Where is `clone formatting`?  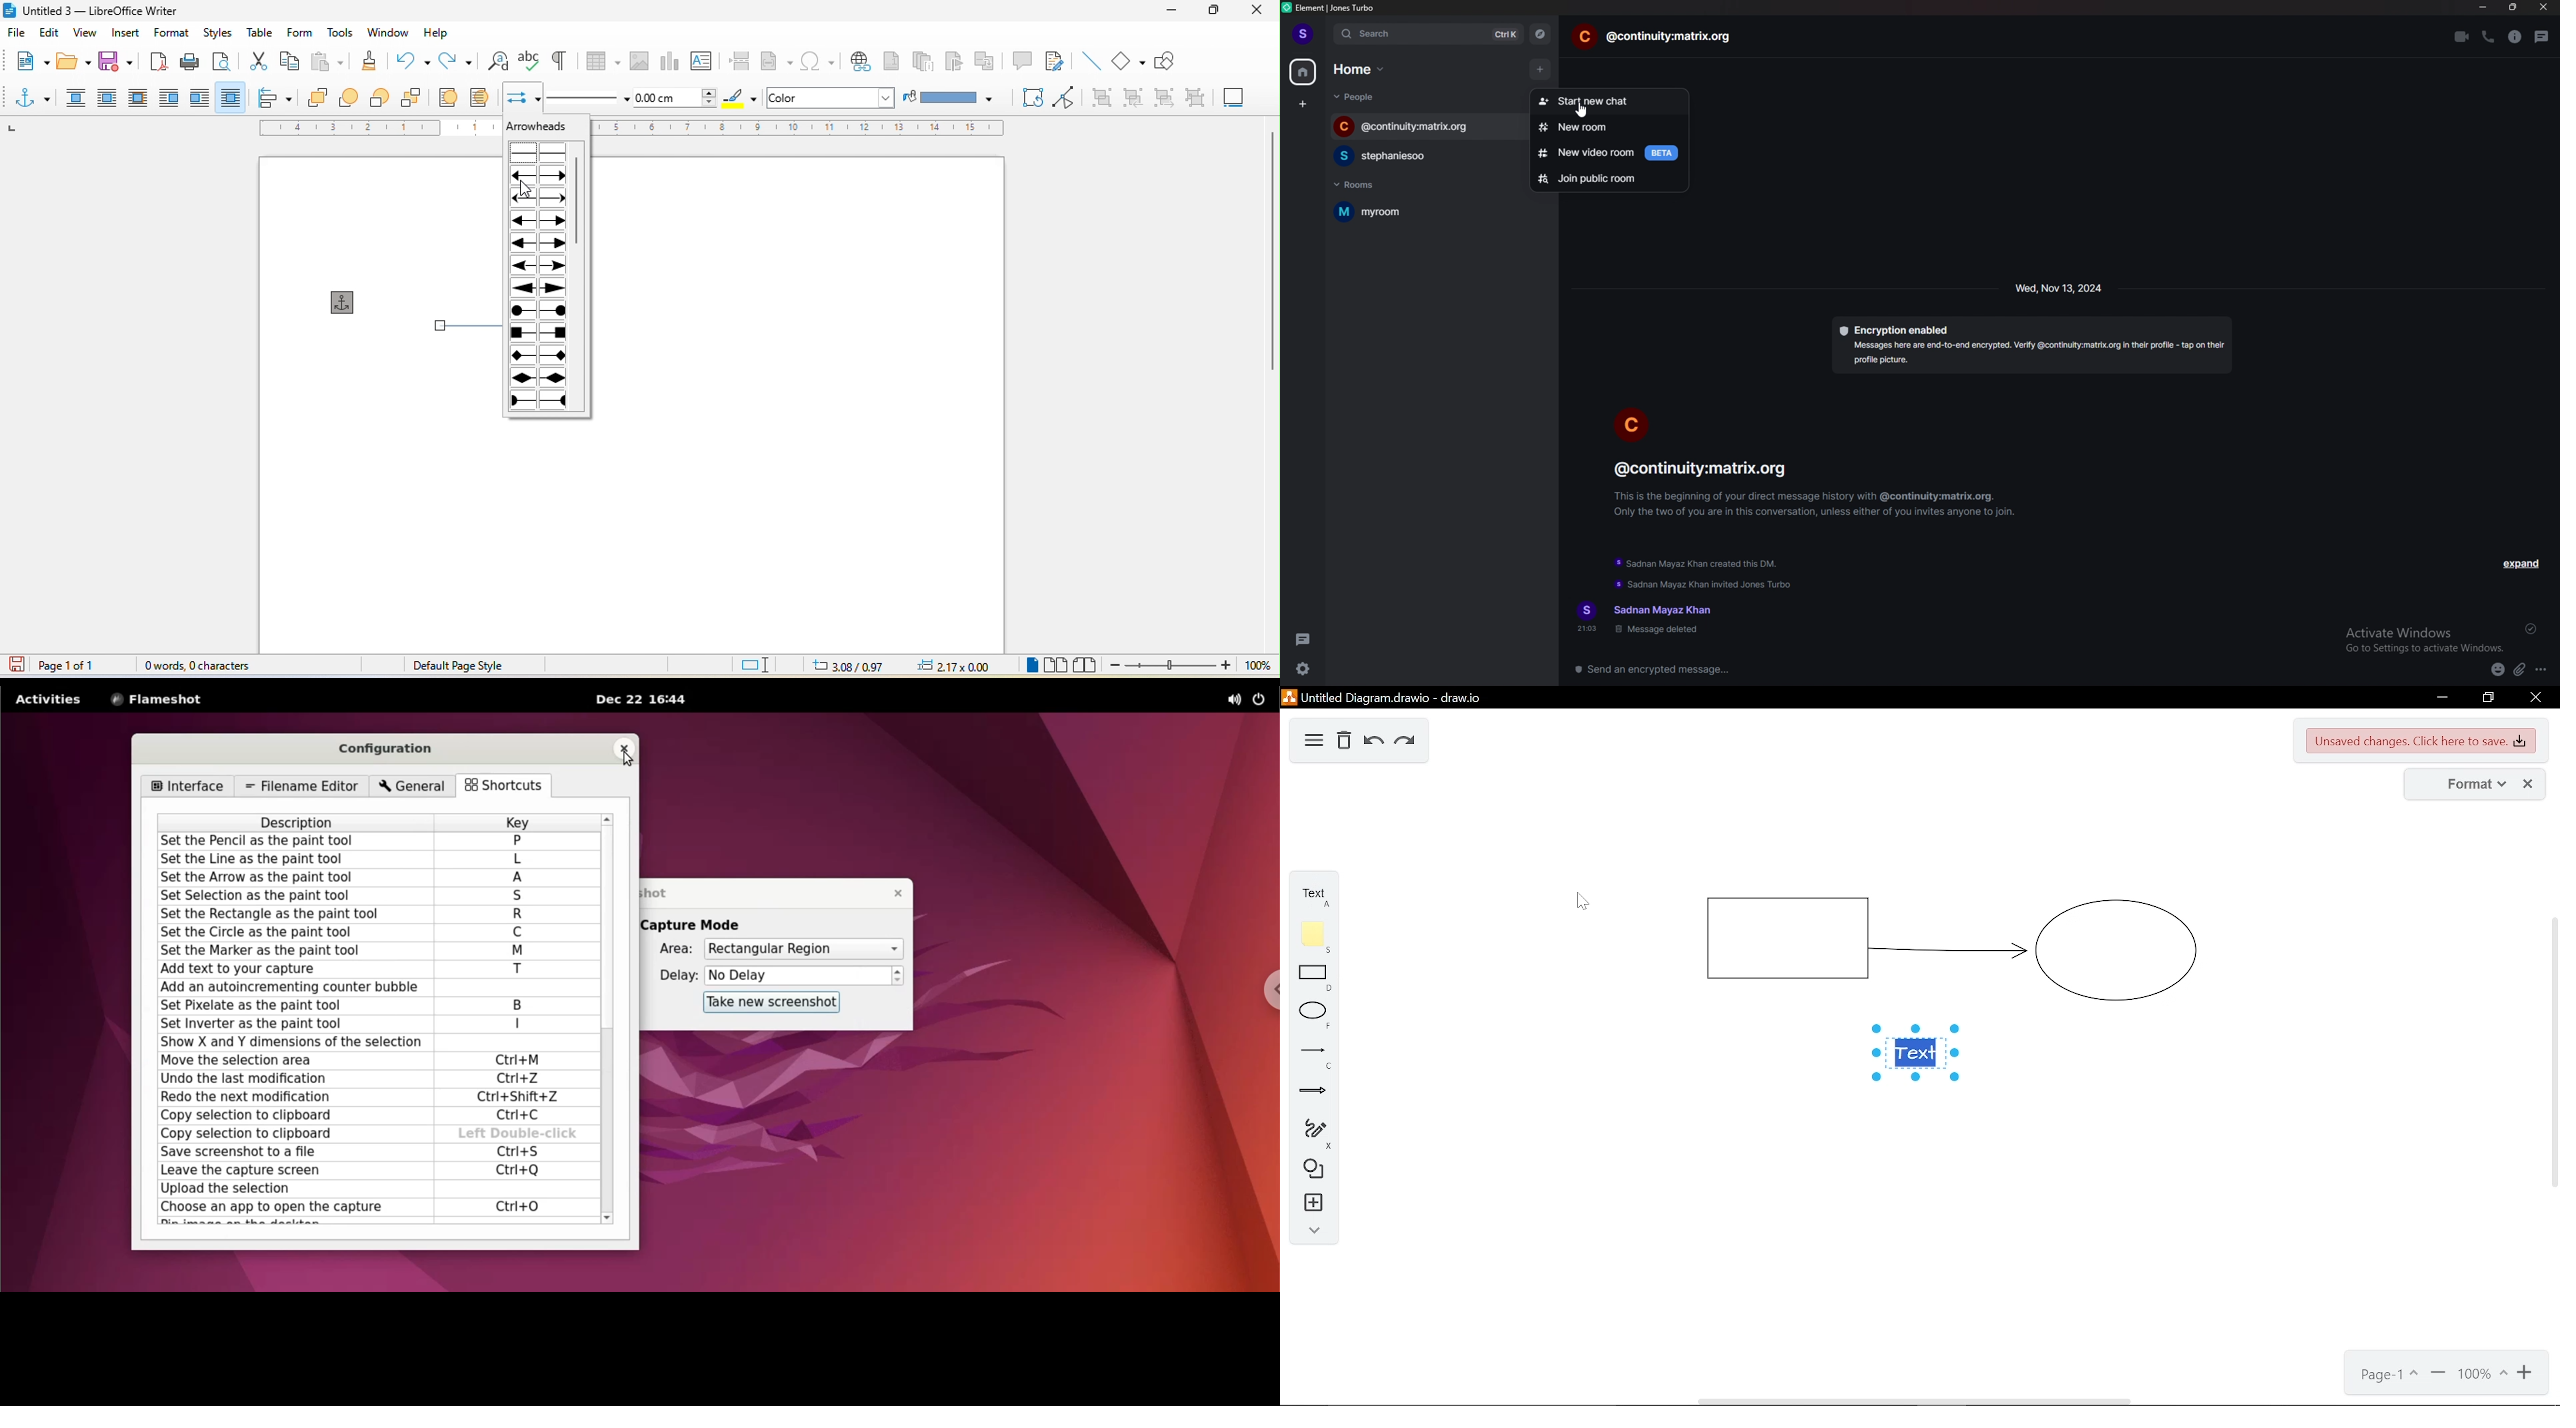
clone formatting is located at coordinates (366, 59).